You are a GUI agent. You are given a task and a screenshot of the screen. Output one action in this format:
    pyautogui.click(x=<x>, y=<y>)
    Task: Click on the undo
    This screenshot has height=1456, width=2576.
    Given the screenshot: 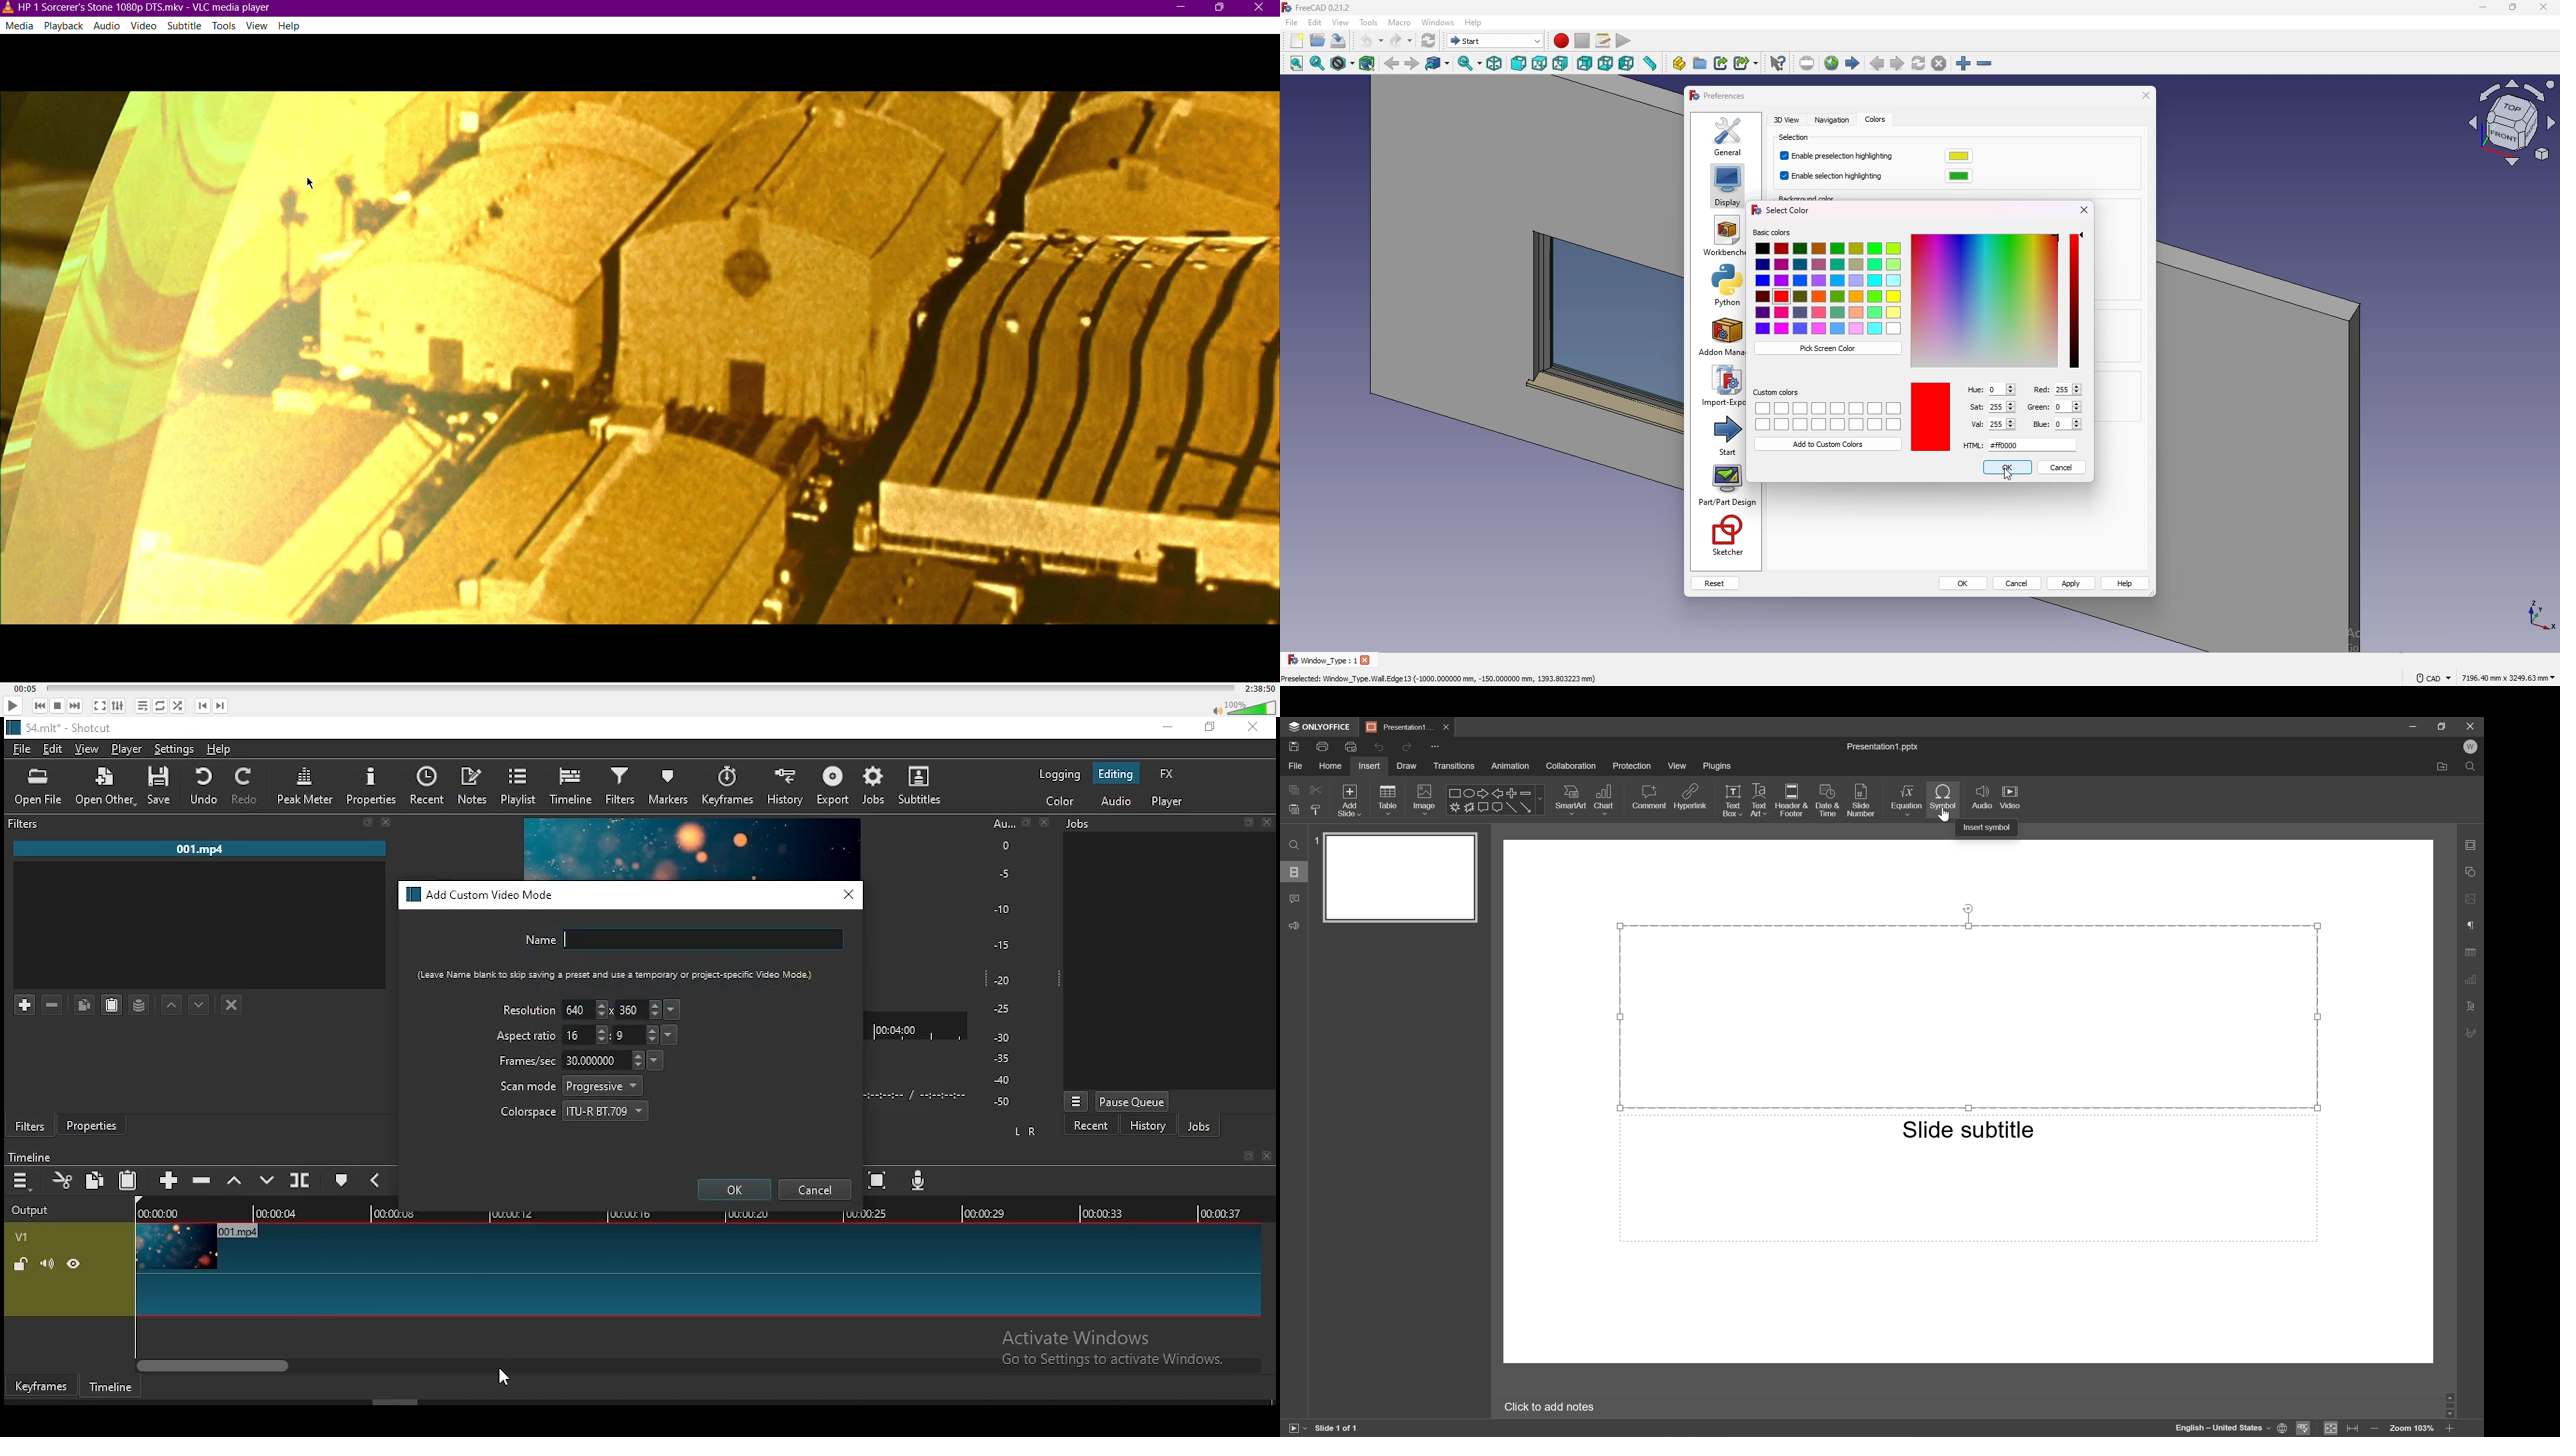 What is the action you would take?
    pyautogui.click(x=1371, y=41)
    